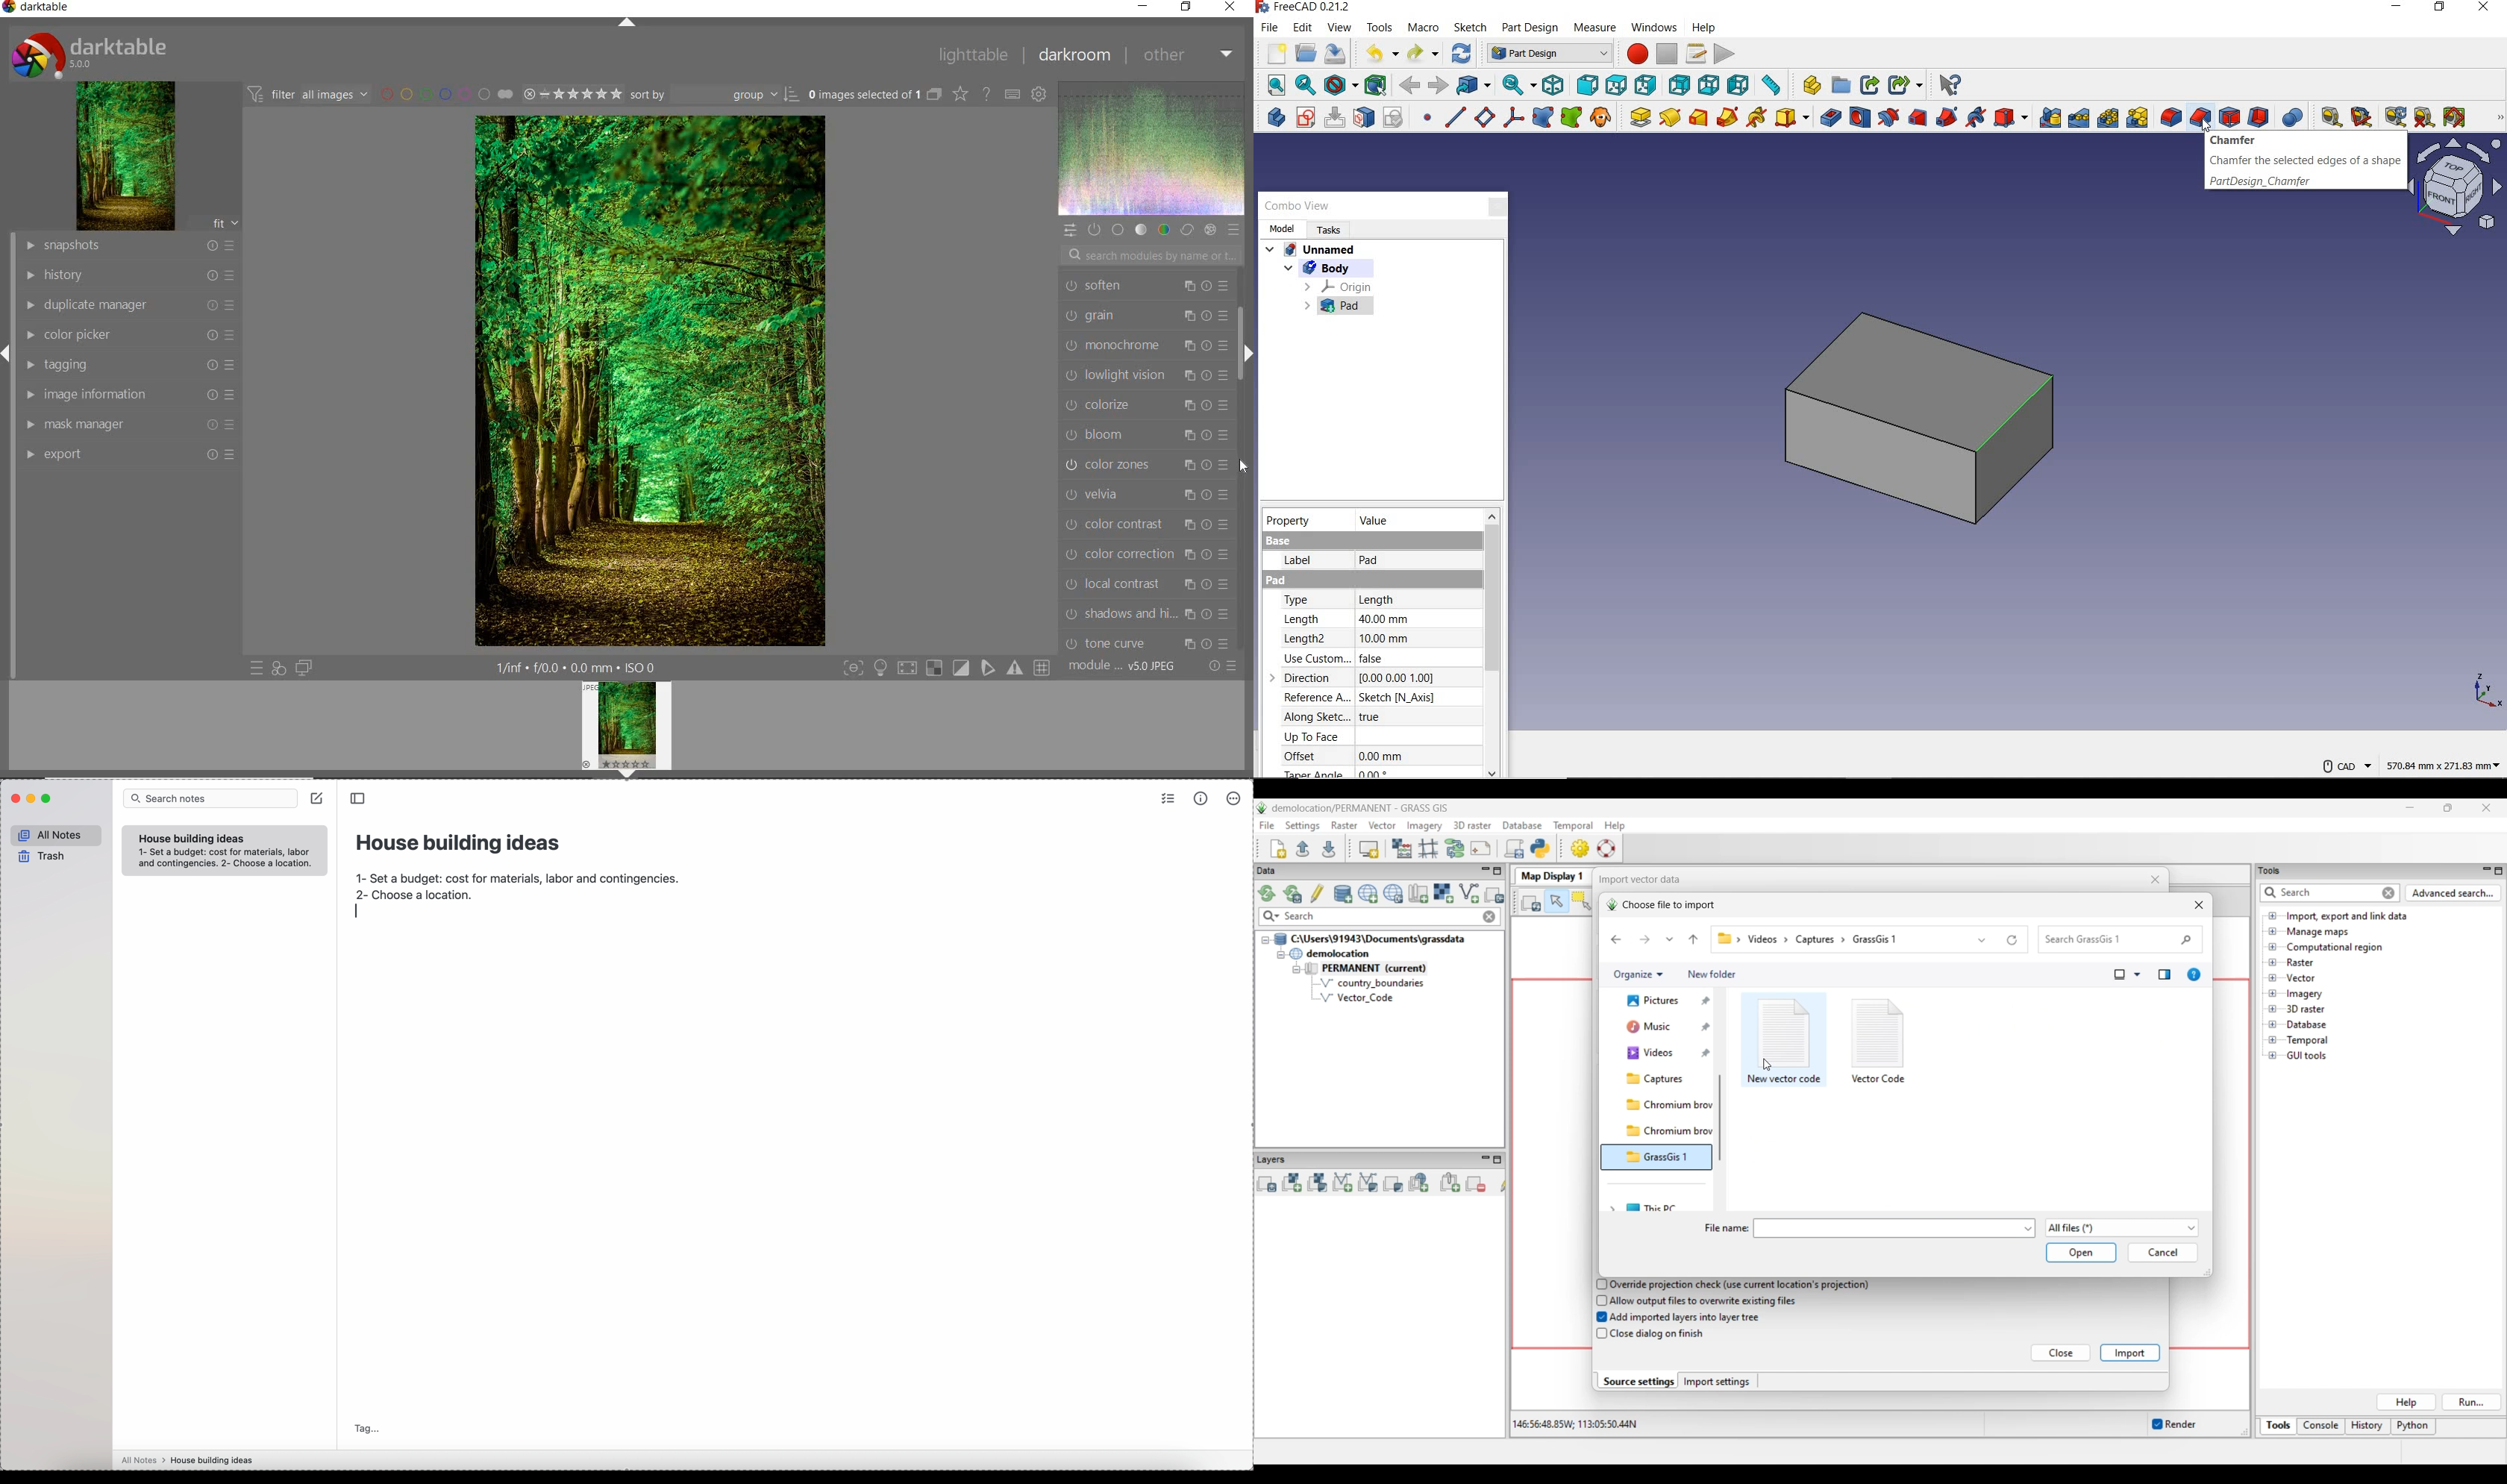 Image resolution: width=2520 pixels, height=1484 pixels. I want to click on IMAGE PREVIEW, so click(627, 730).